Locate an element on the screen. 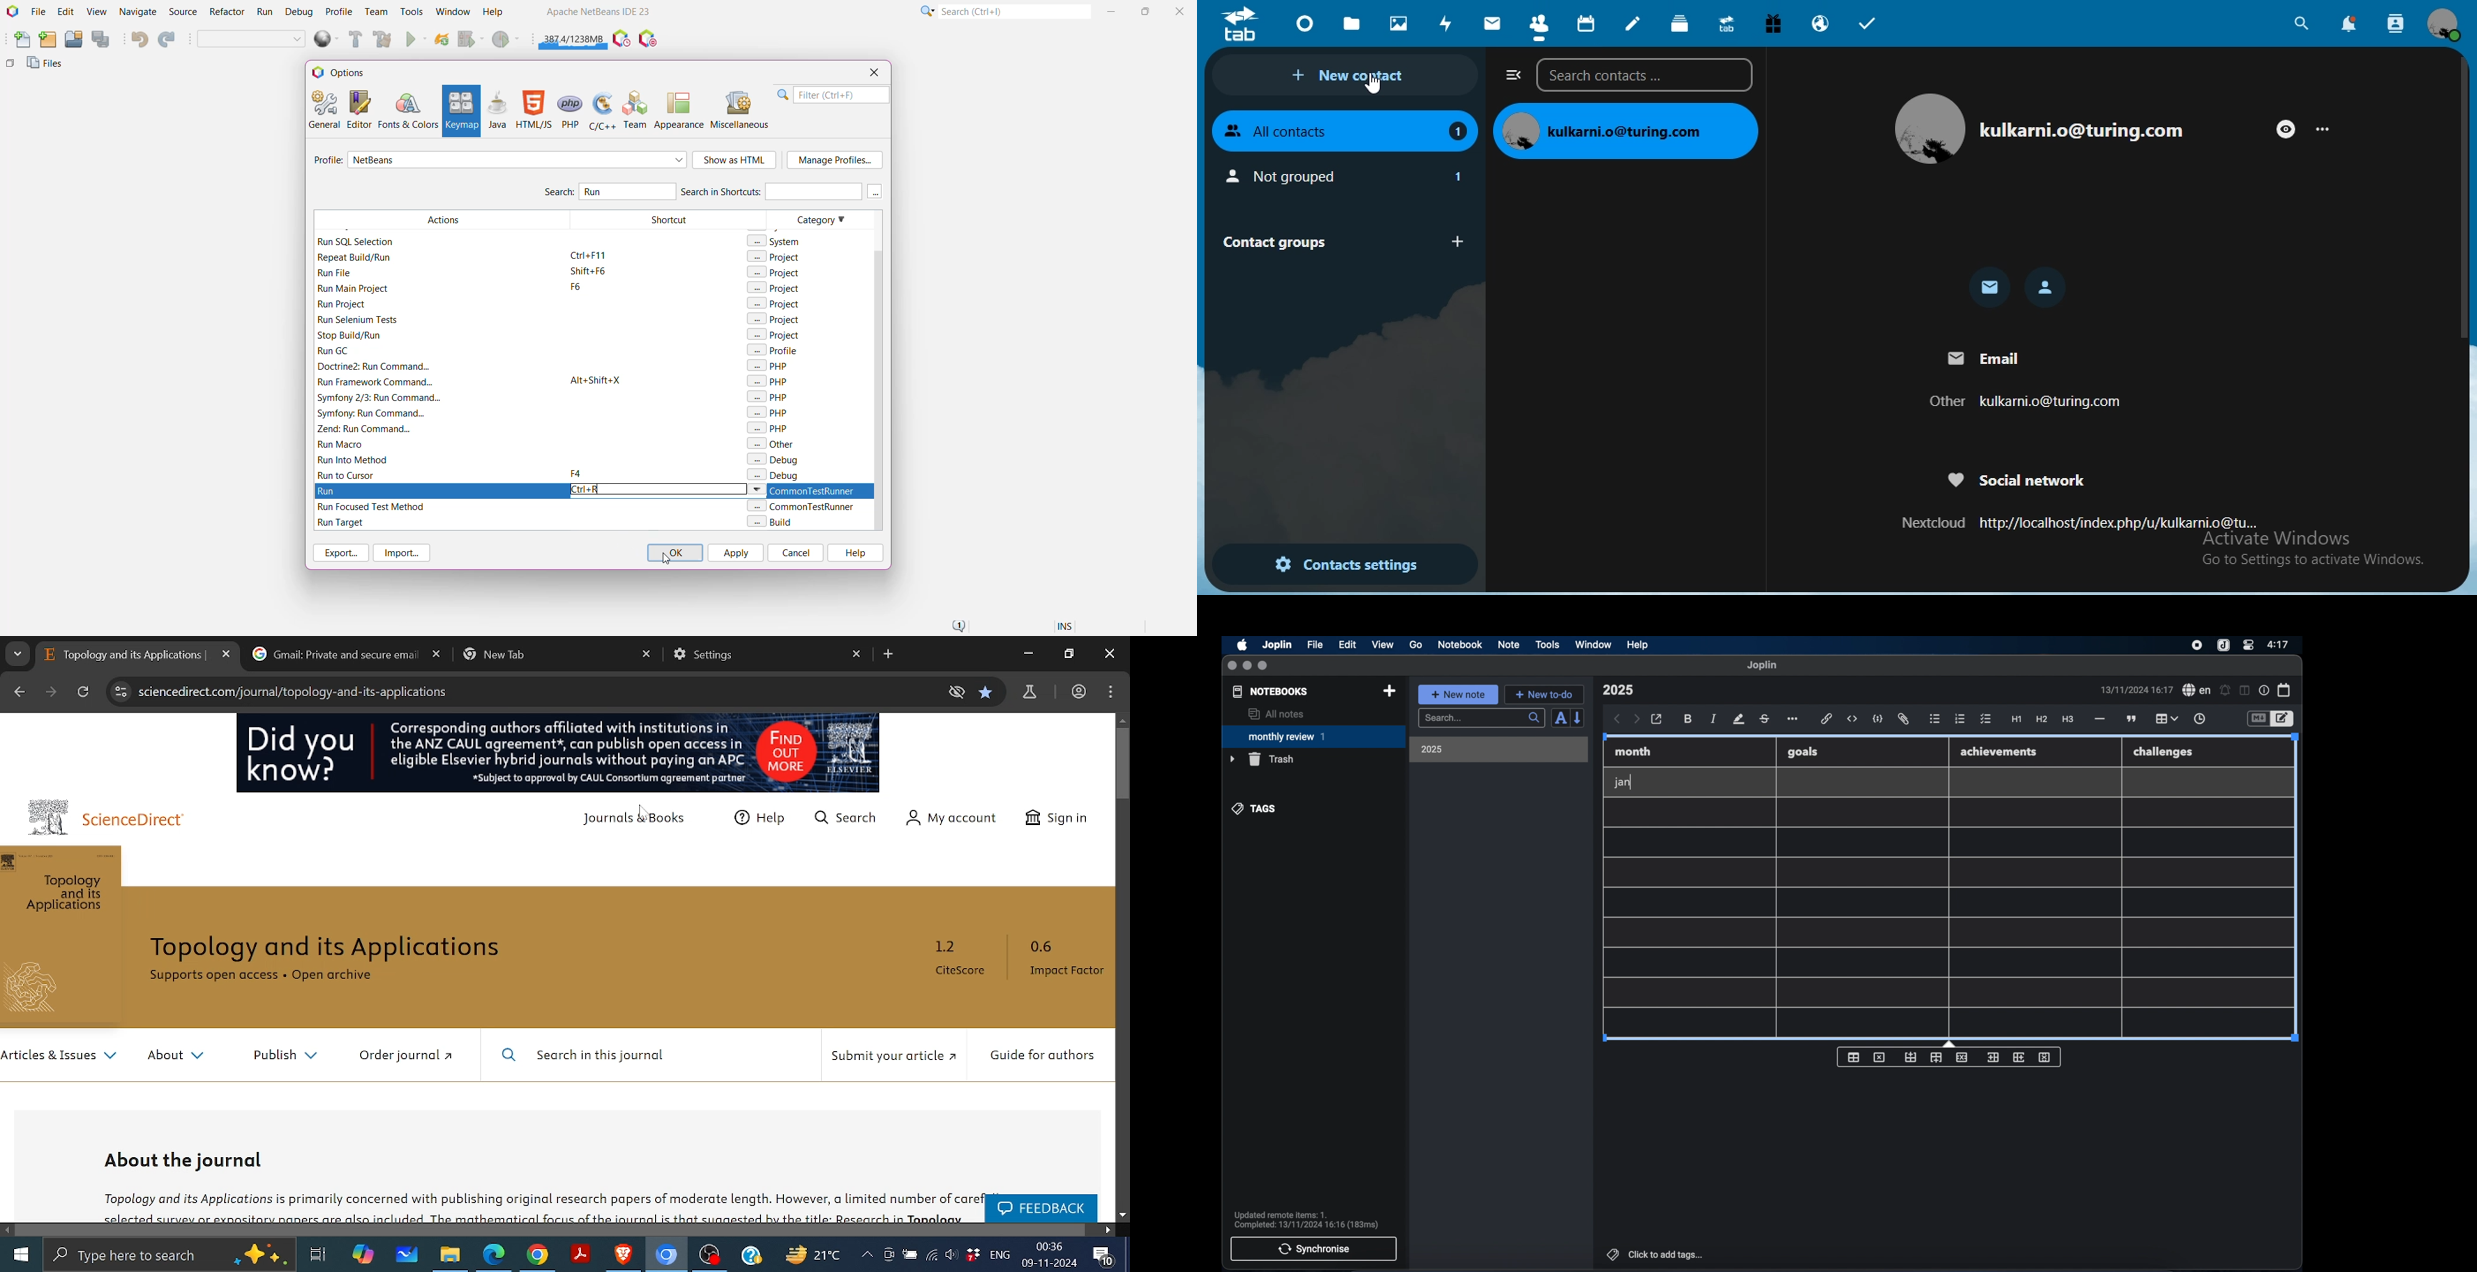  battery is located at coordinates (910, 1256).